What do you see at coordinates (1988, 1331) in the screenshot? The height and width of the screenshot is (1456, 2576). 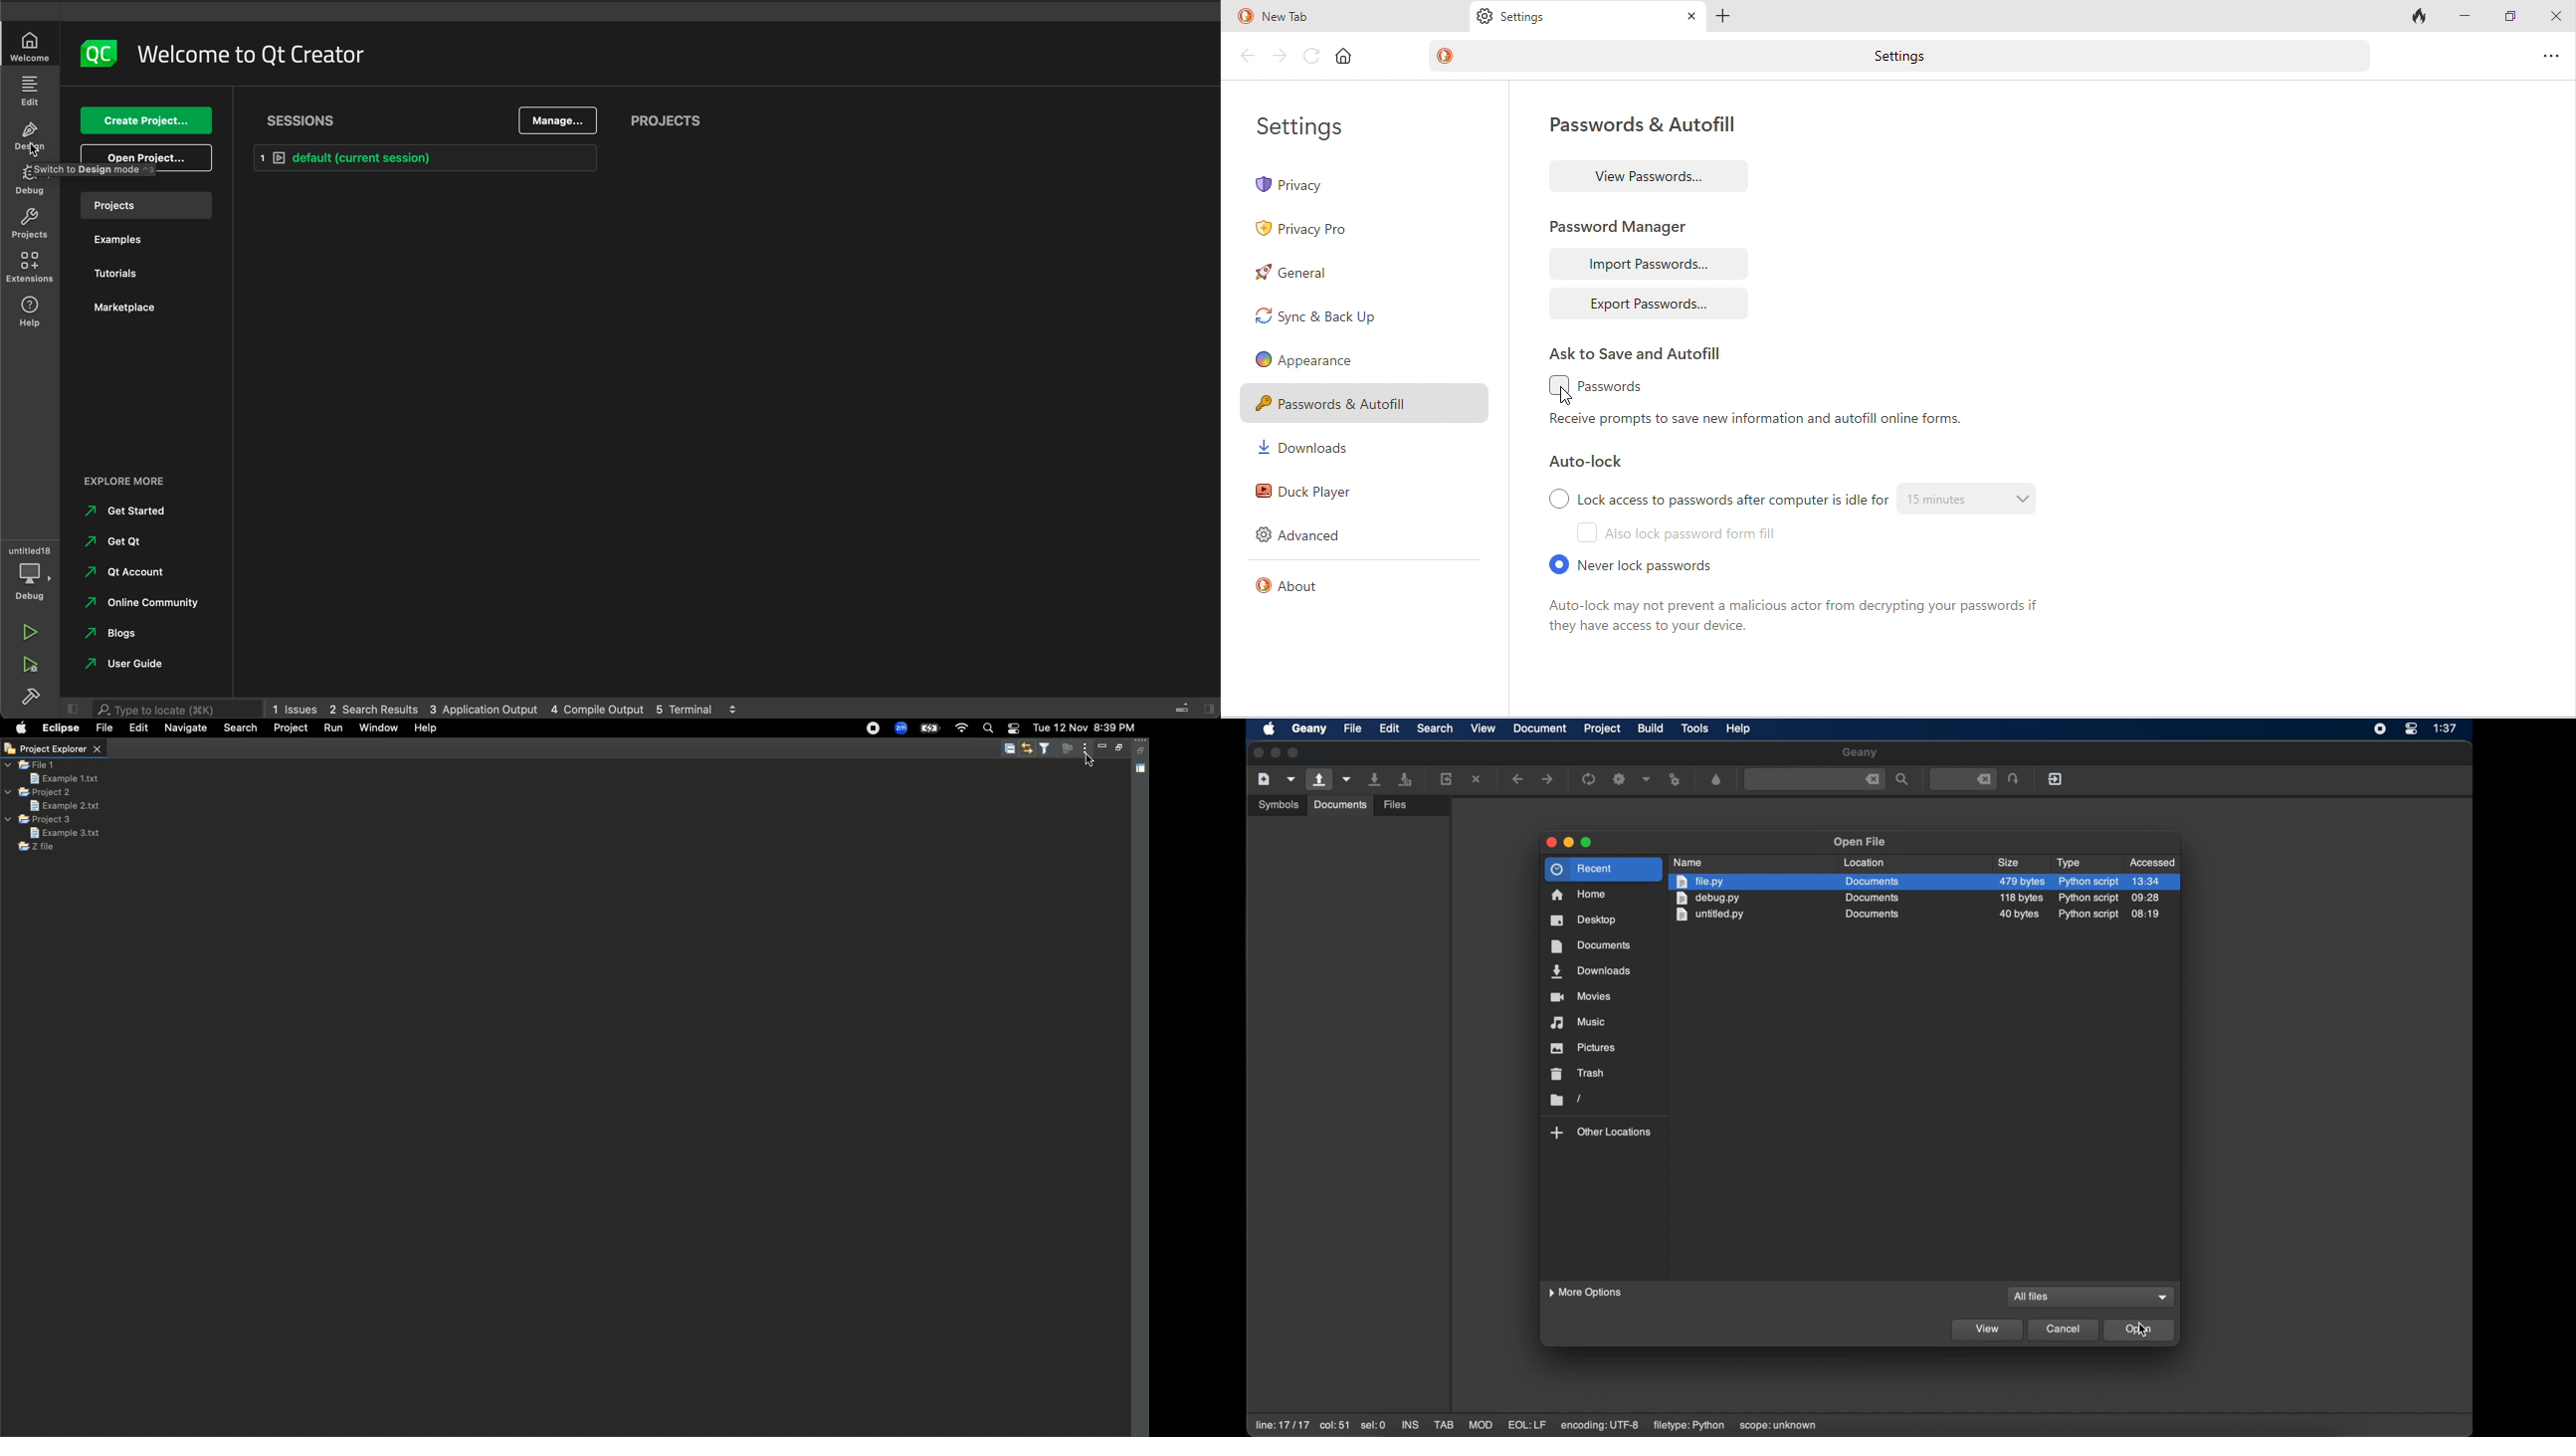 I see `view` at bounding box center [1988, 1331].